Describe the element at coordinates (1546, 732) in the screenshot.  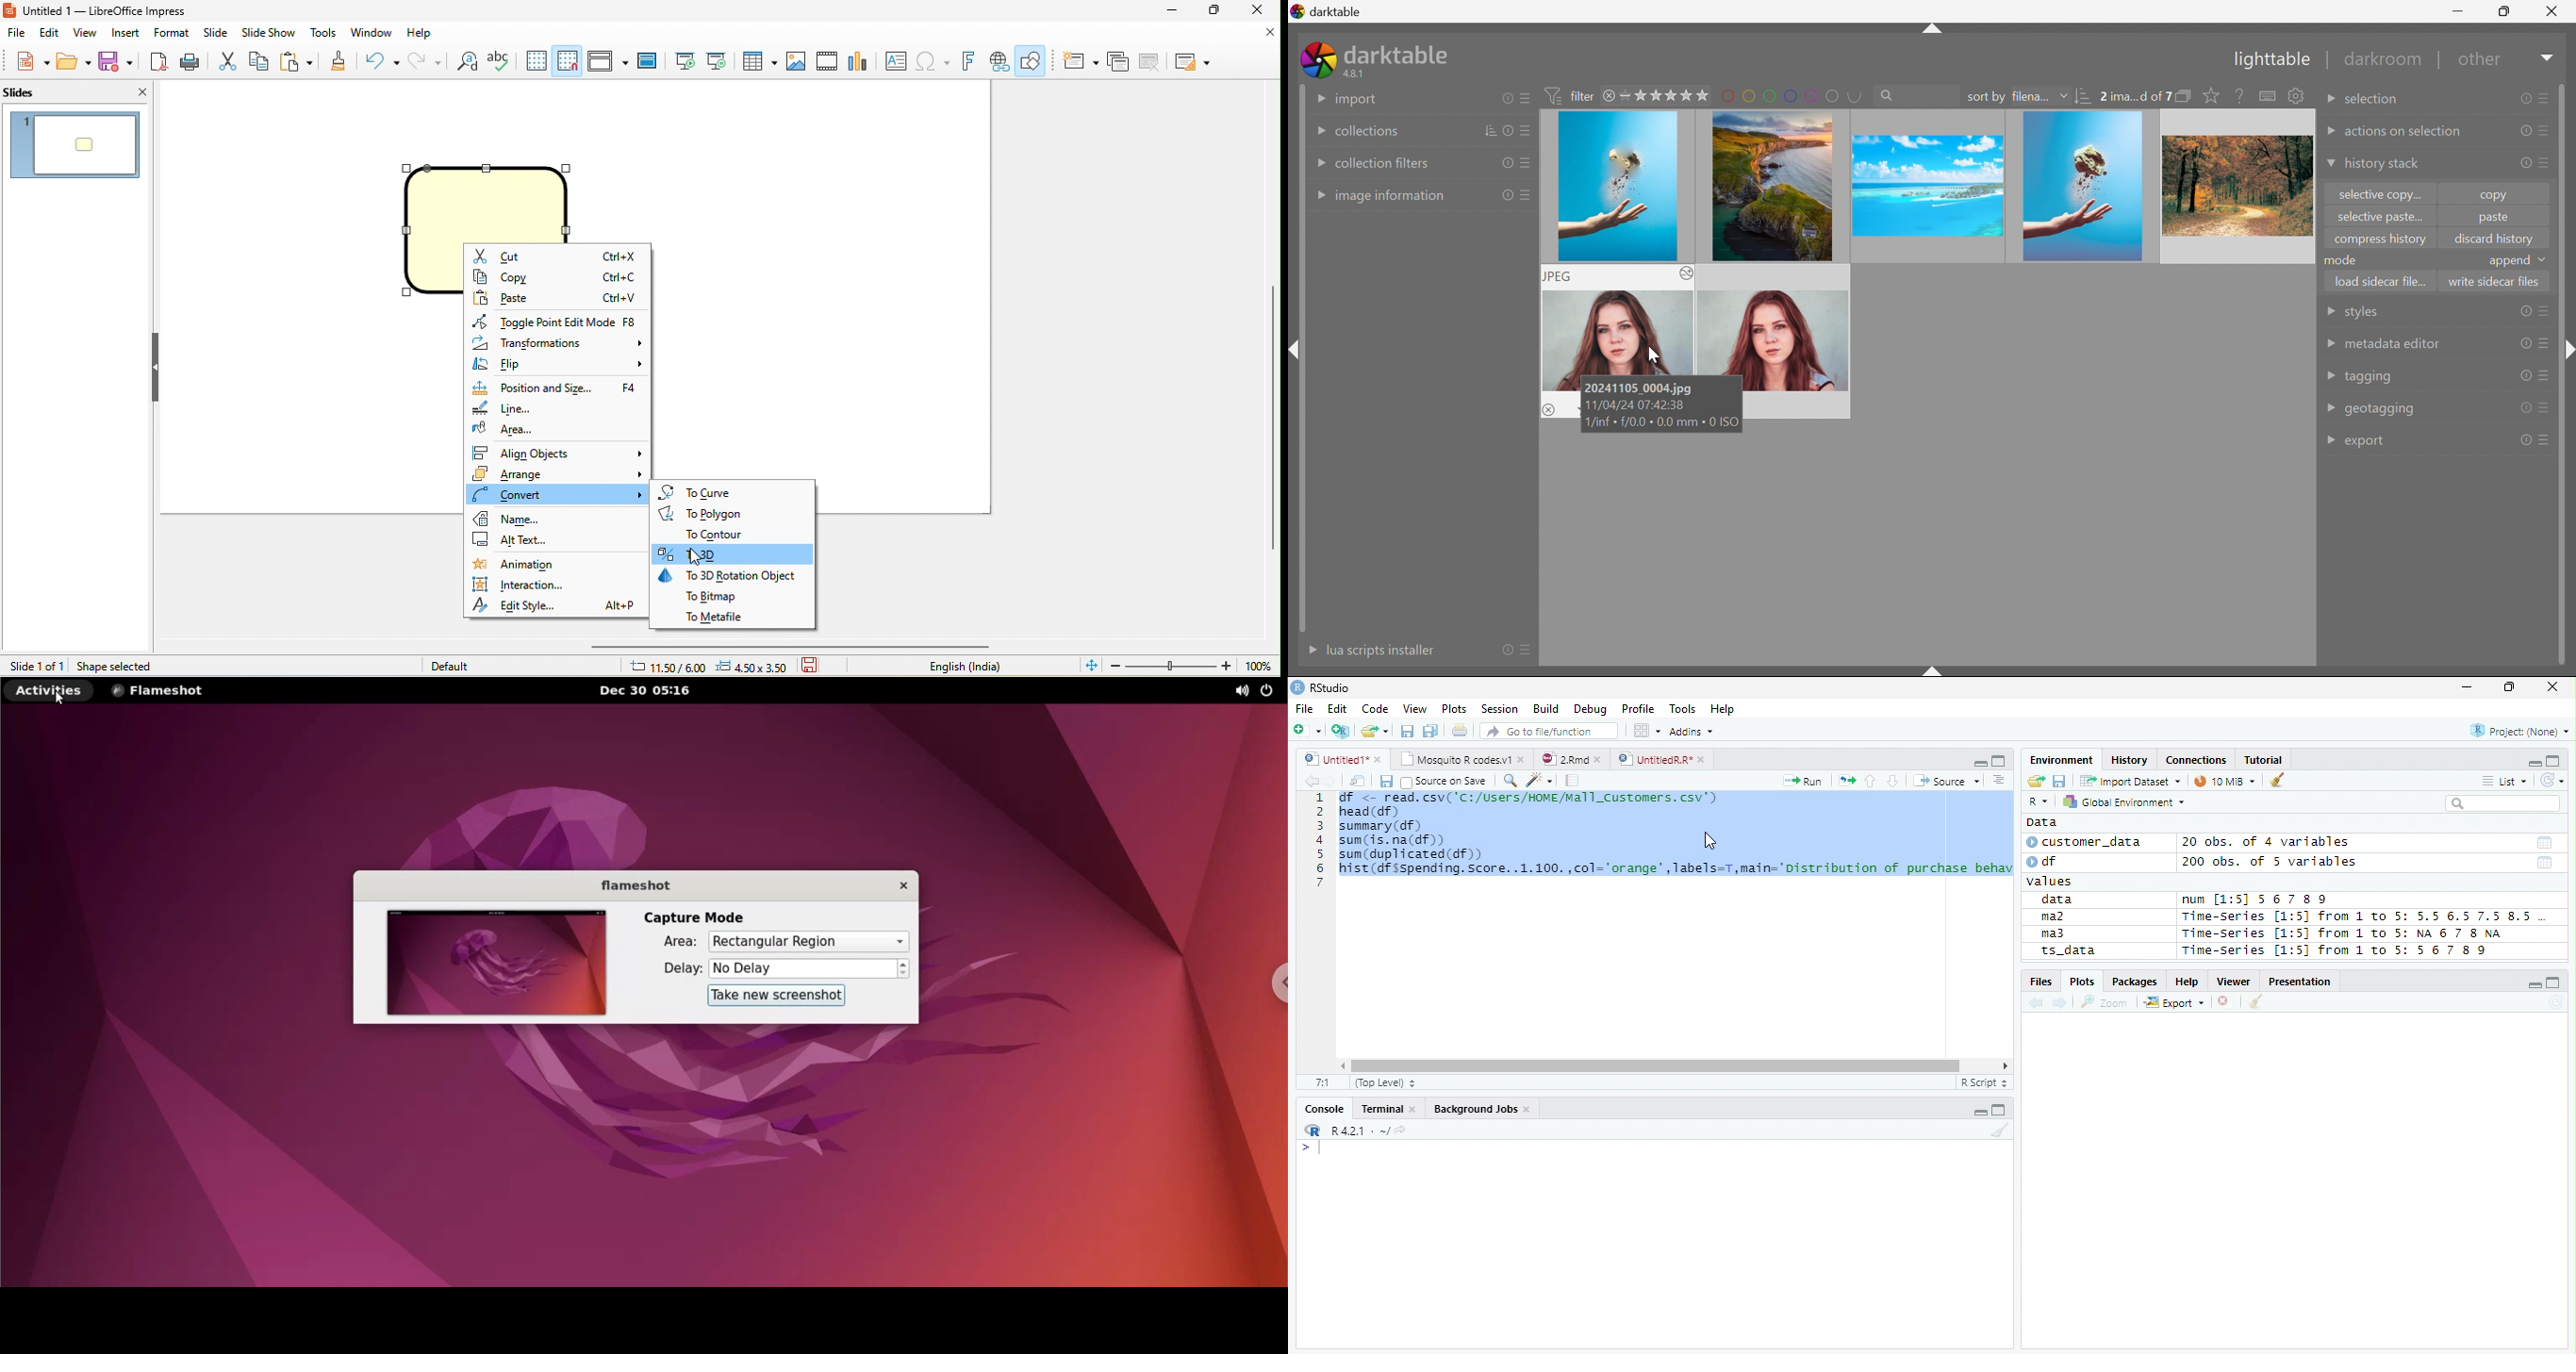
I see `Go to file/function` at that location.